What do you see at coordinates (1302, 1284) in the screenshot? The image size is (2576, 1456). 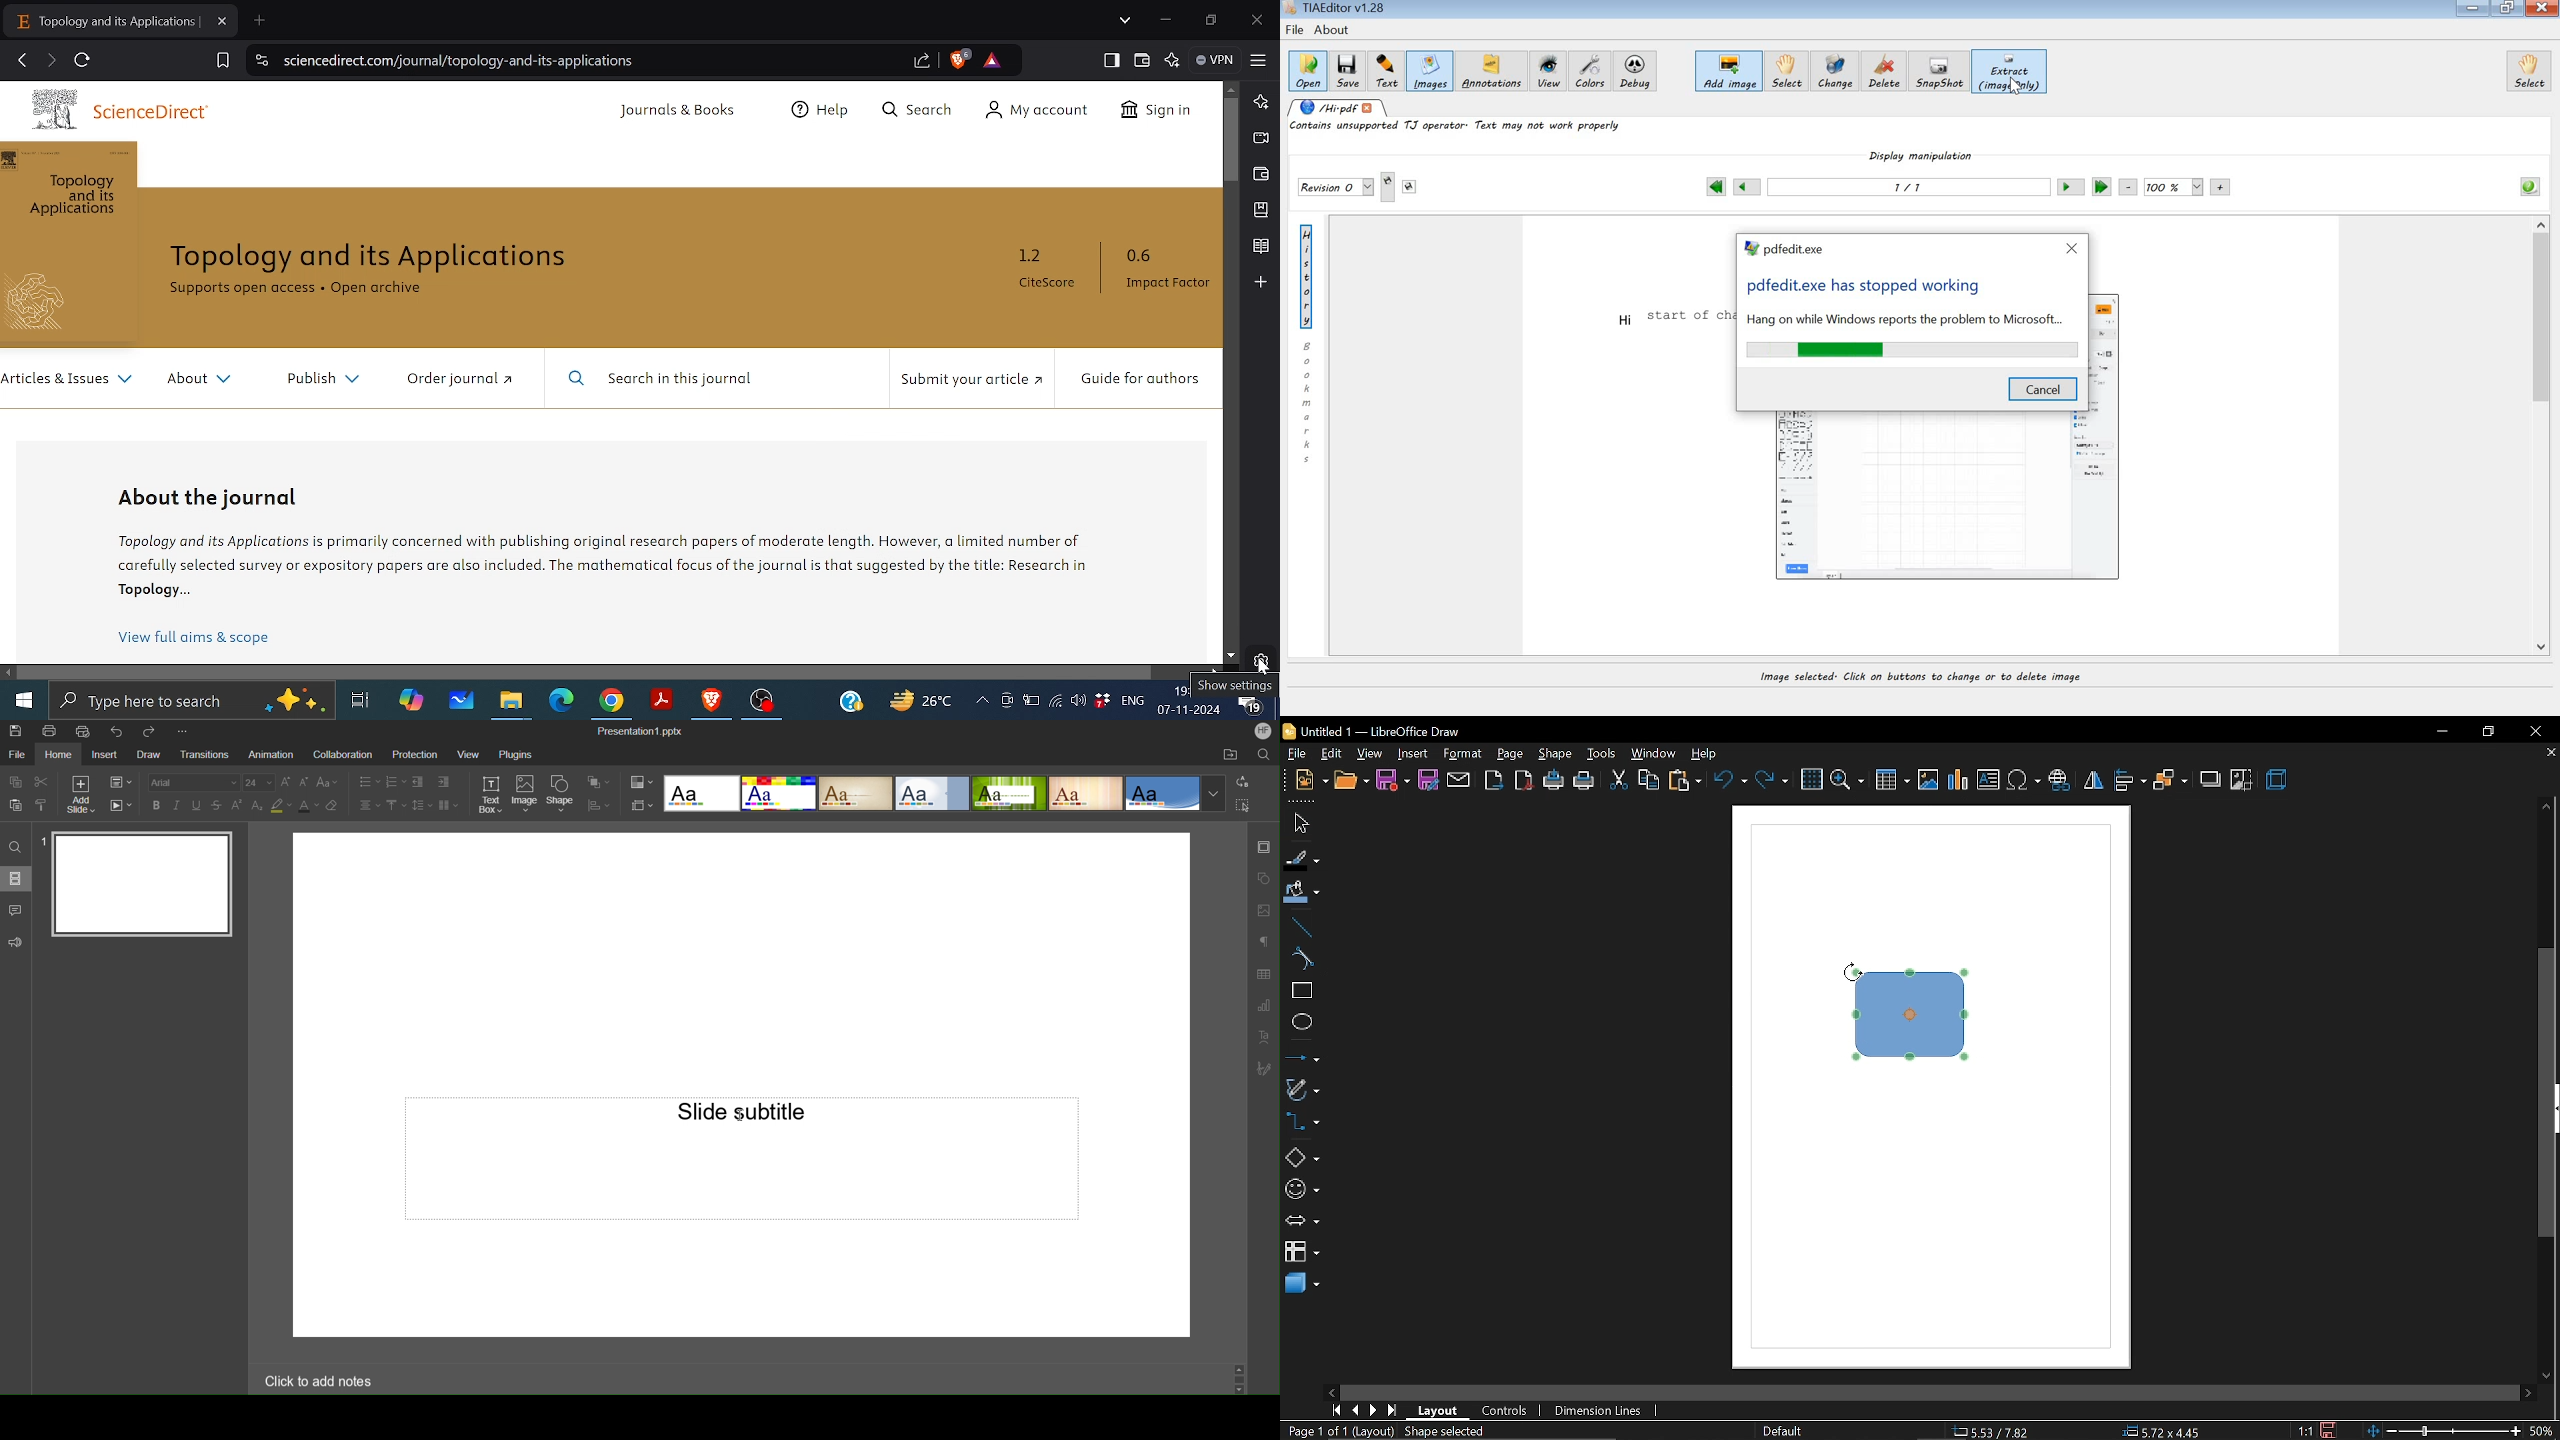 I see `3d shapes` at bounding box center [1302, 1284].